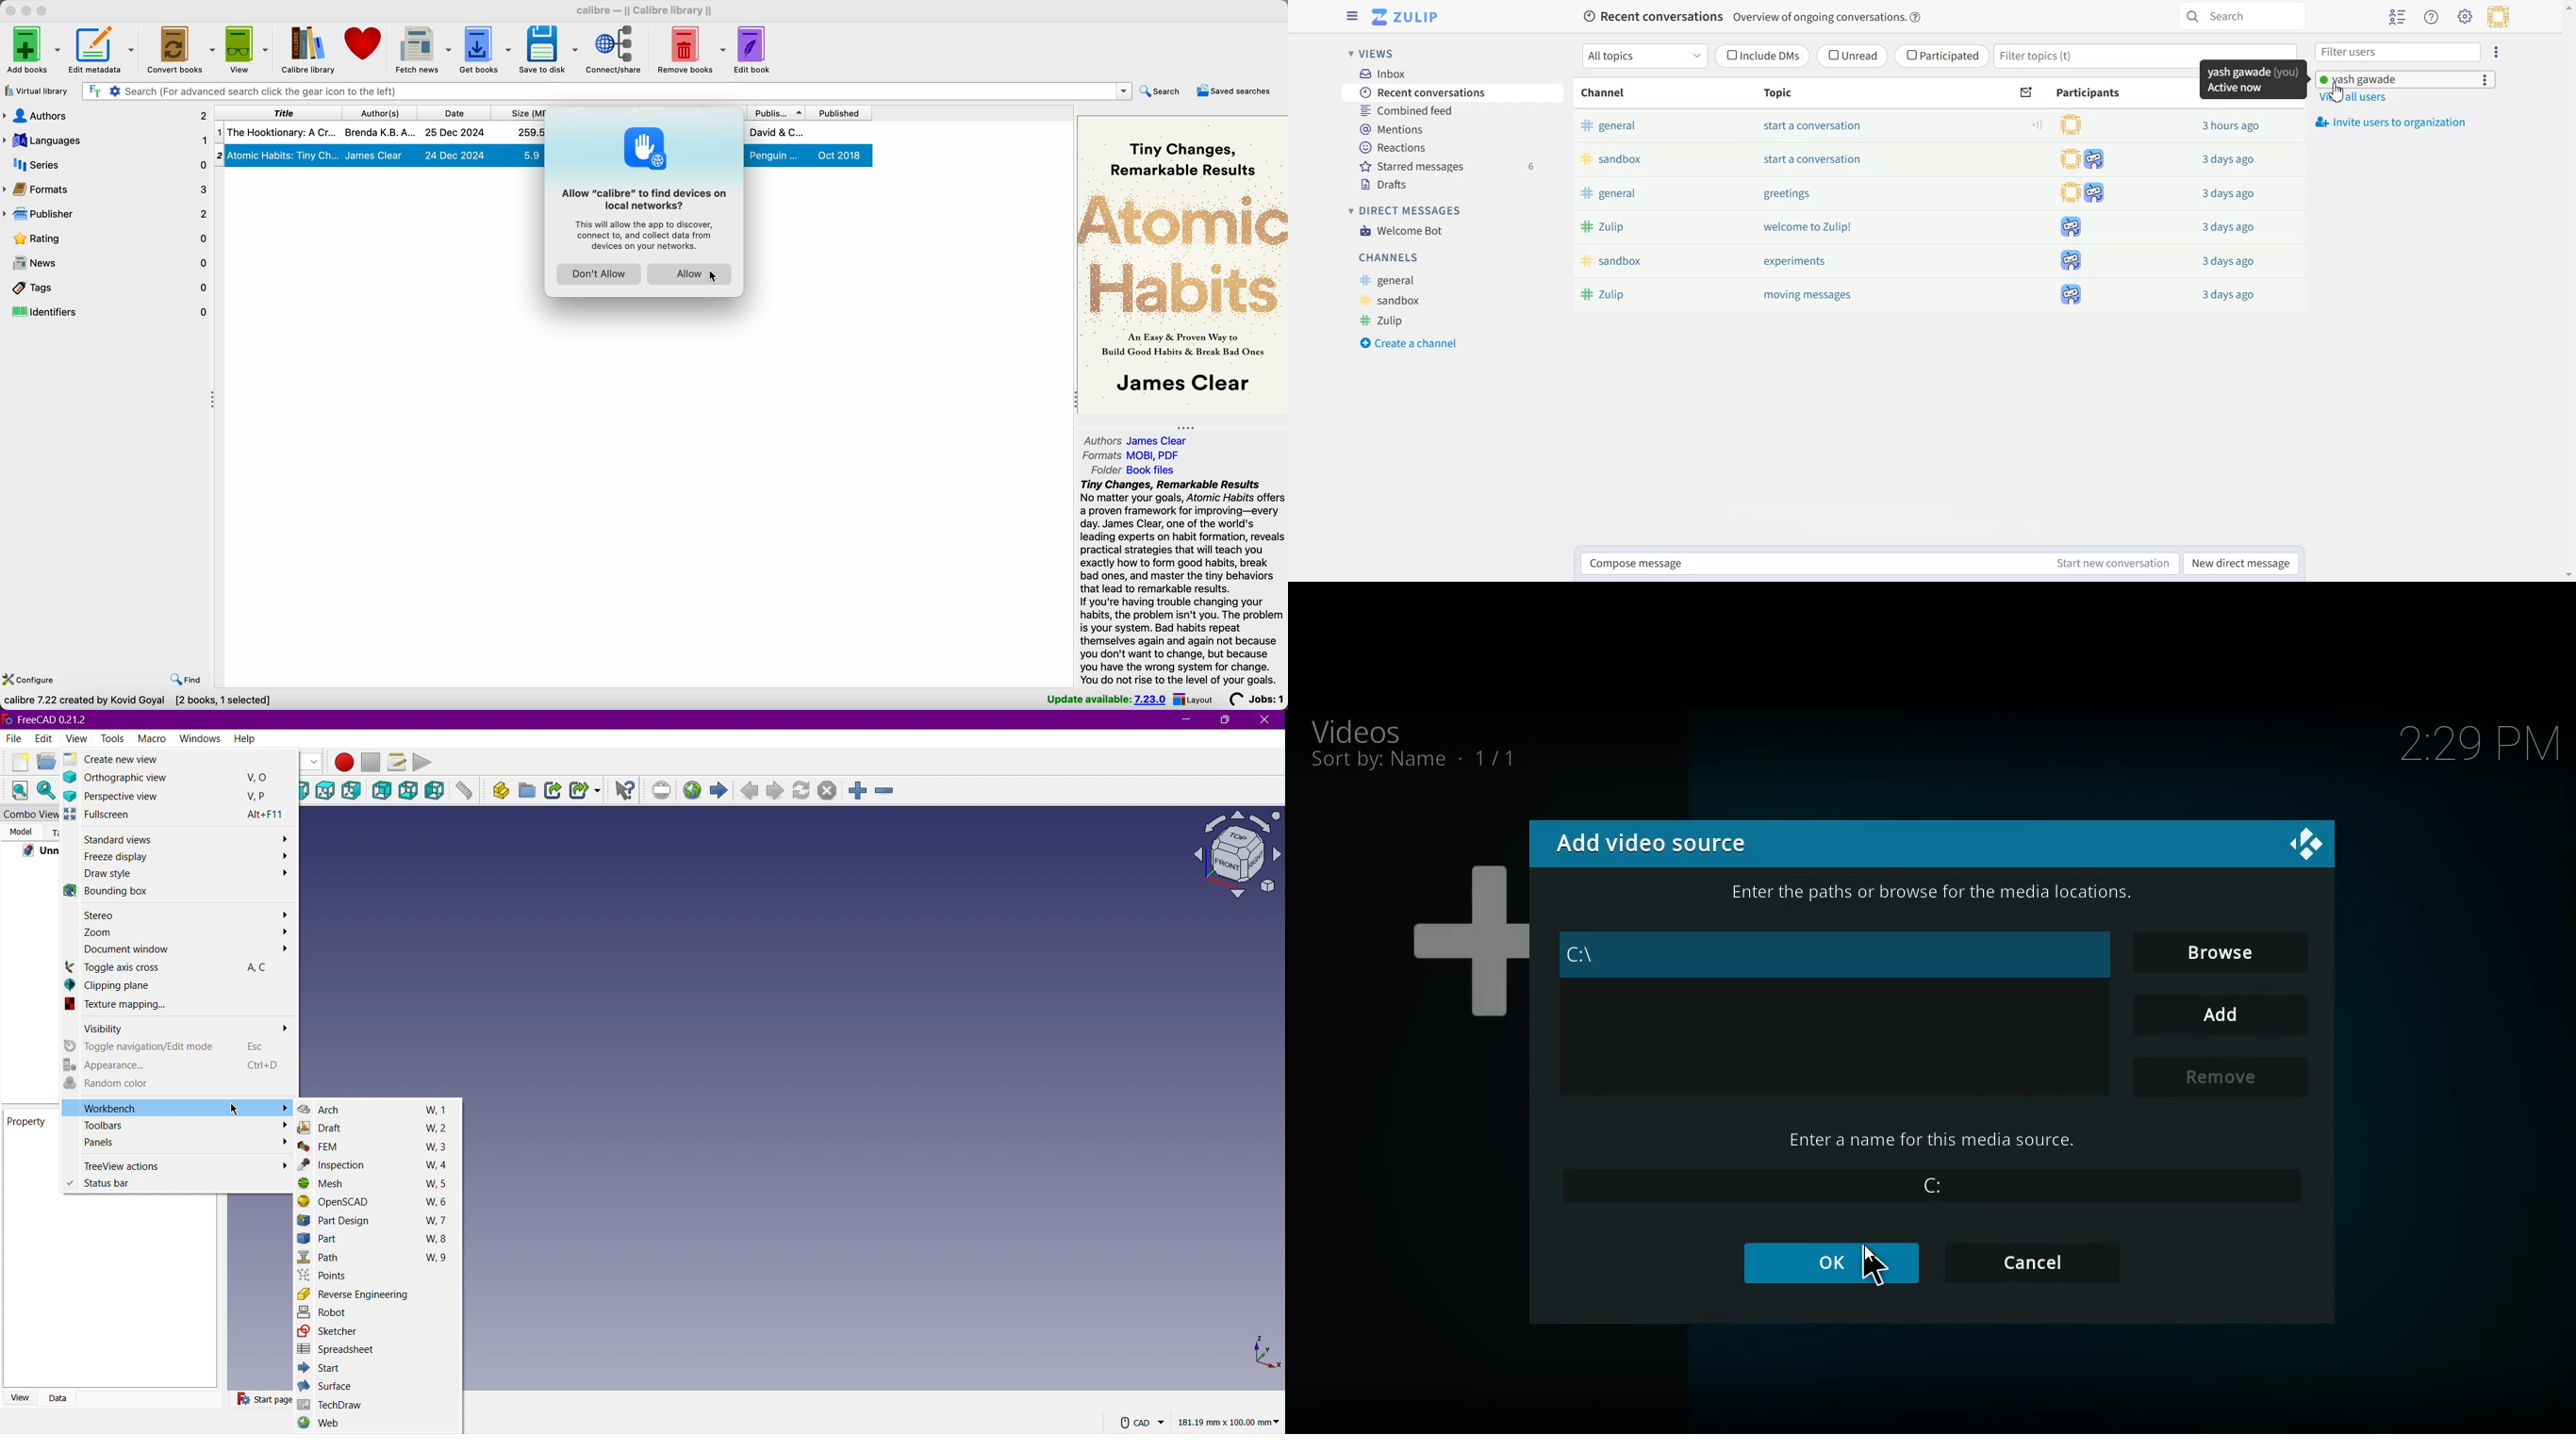 Image resolution: width=2576 pixels, height=1456 pixels. I want to click on 3 days ago, so click(2231, 263).